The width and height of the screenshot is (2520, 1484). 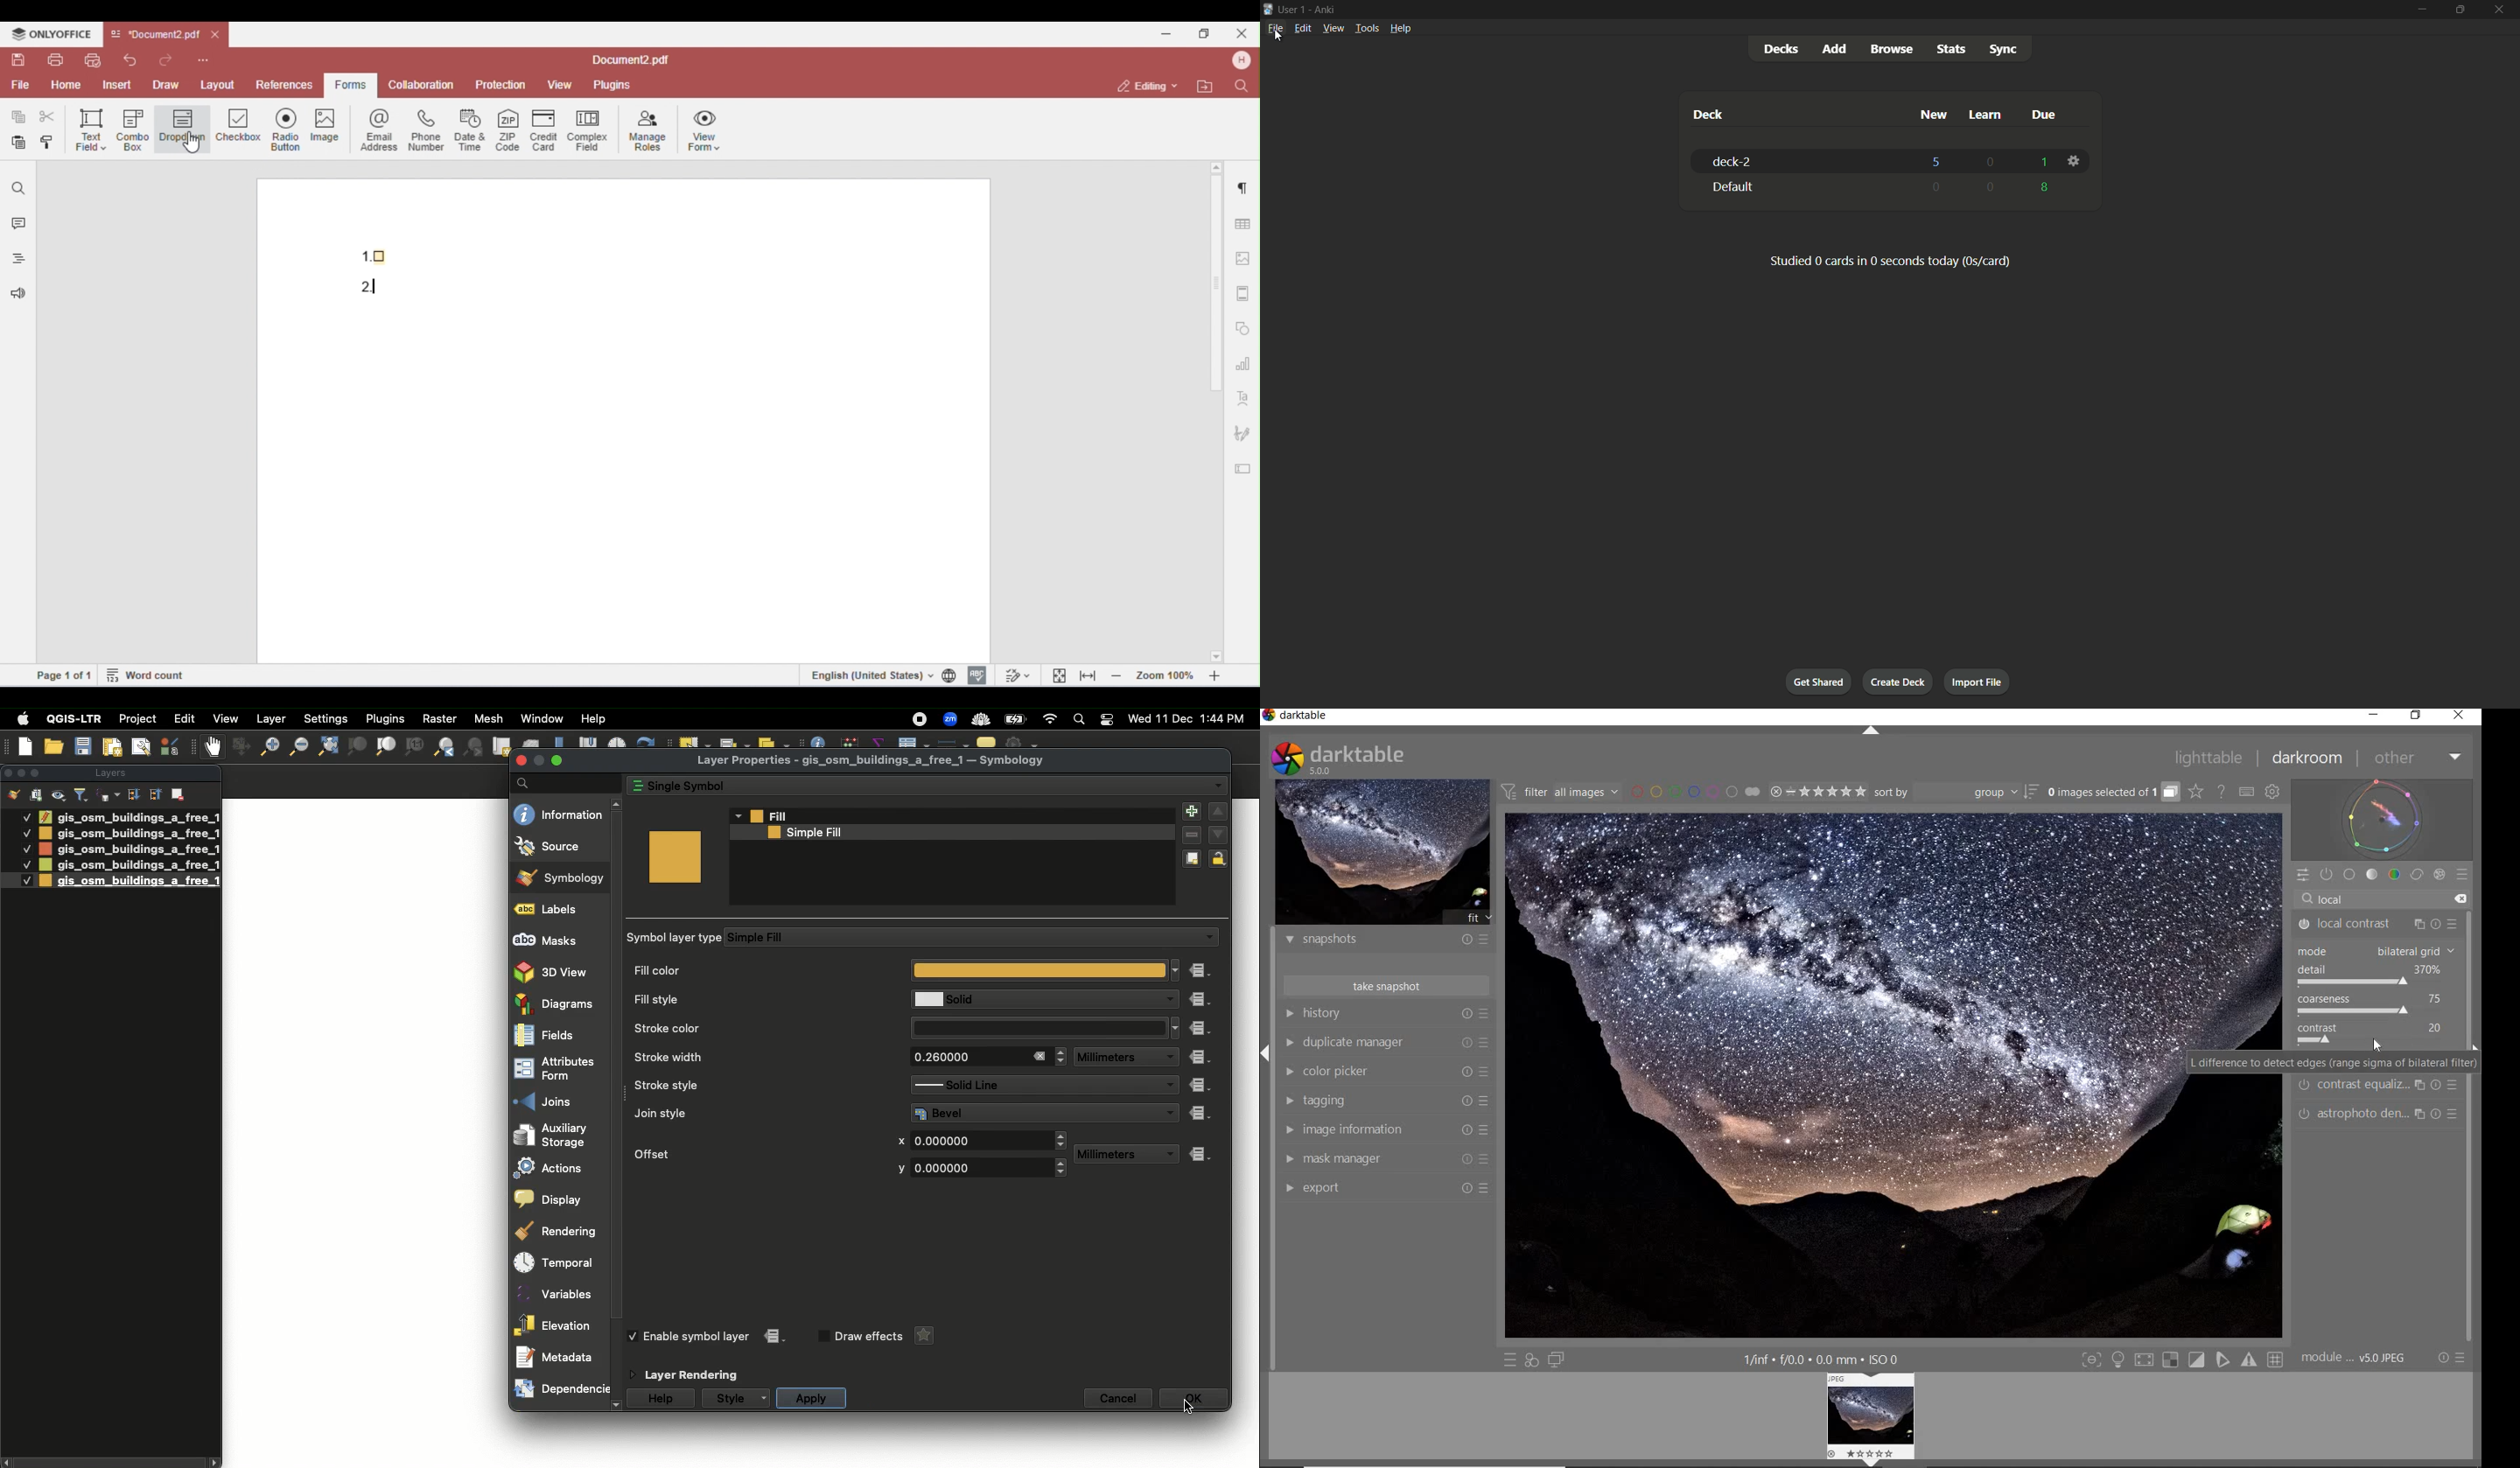 I want to click on Options, so click(x=2465, y=1357).